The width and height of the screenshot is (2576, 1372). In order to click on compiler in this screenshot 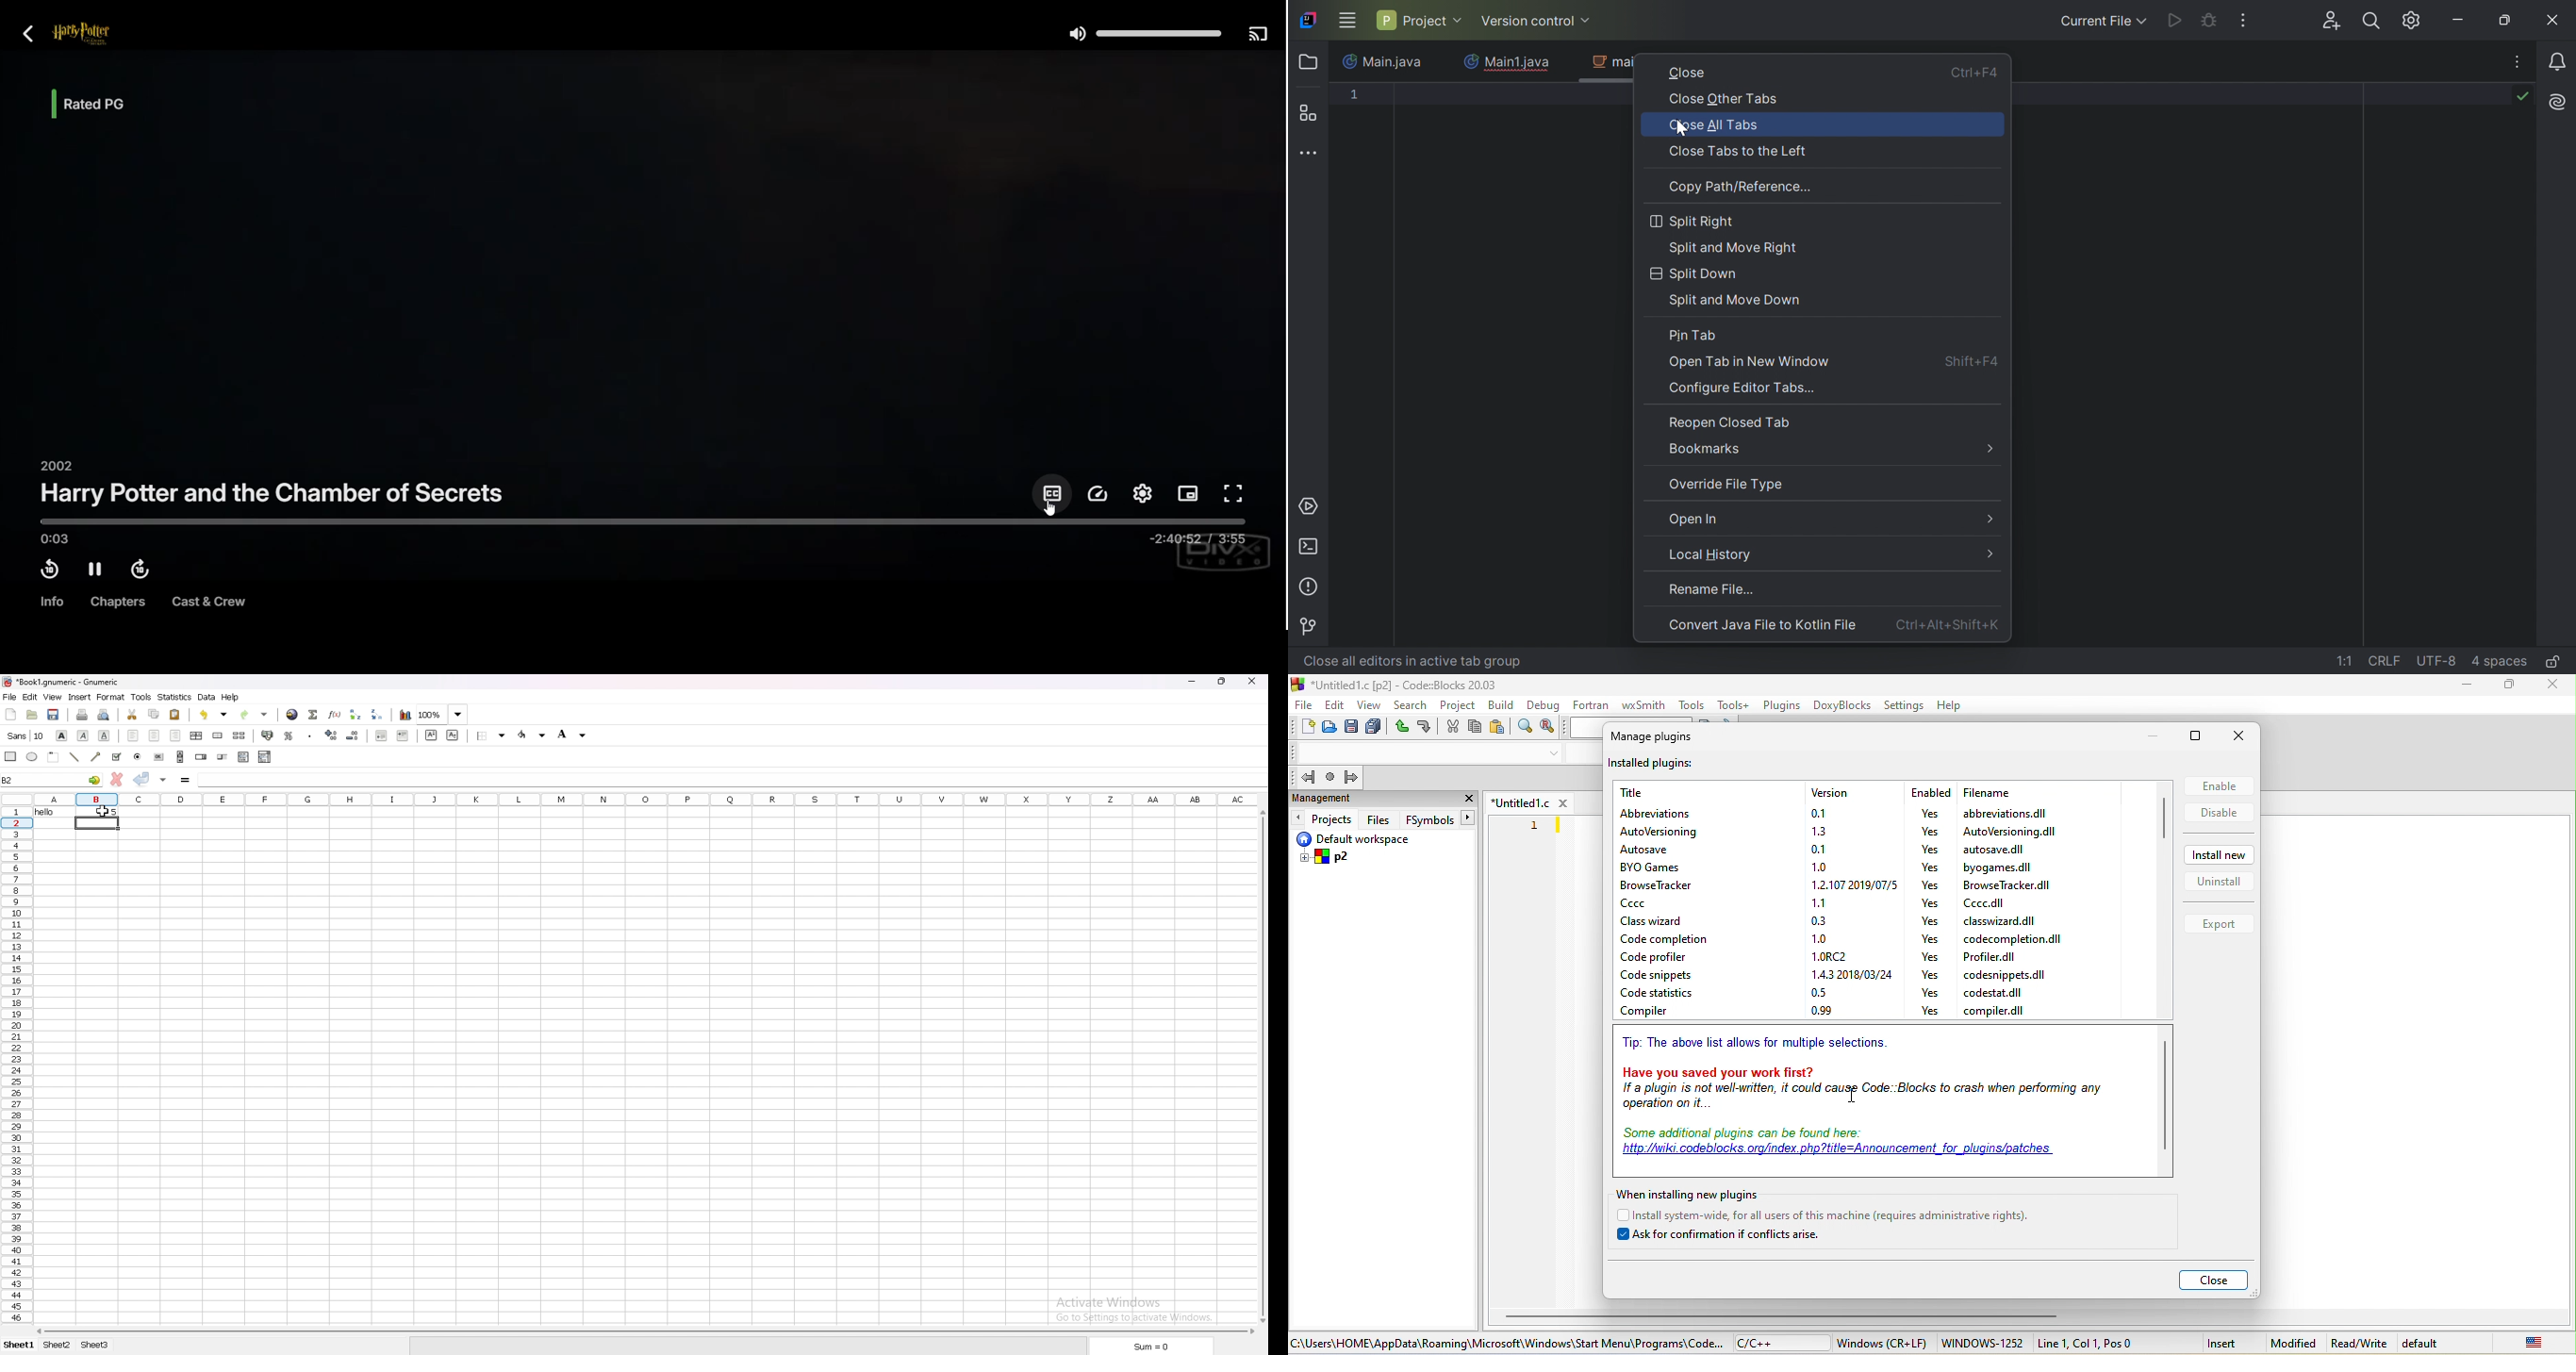, I will do `click(1996, 1010)`.